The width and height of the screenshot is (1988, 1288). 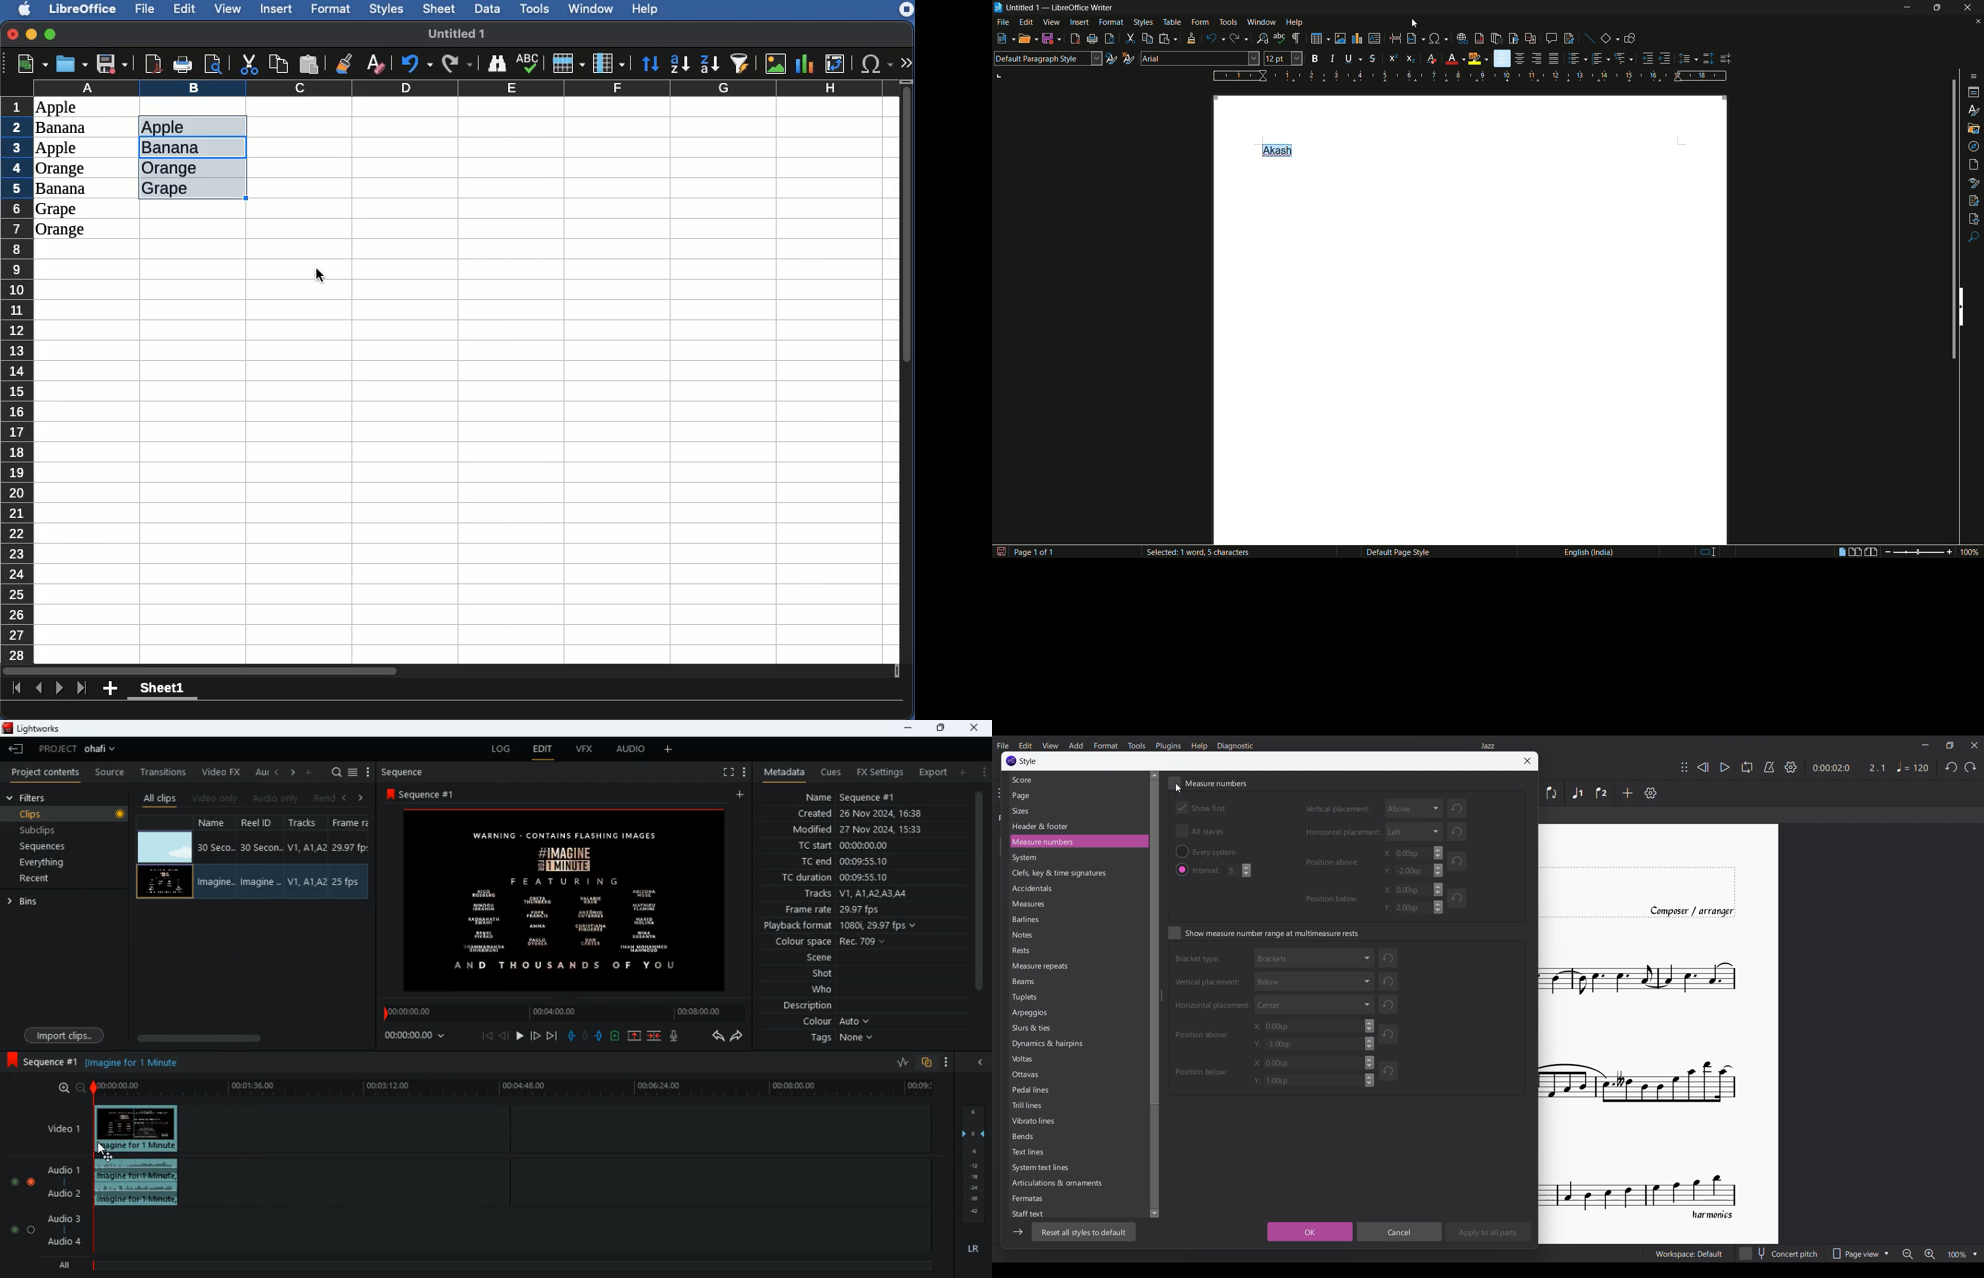 What do you see at coordinates (975, 726) in the screenshot?
I see `close` at bounding box center [975, 726].